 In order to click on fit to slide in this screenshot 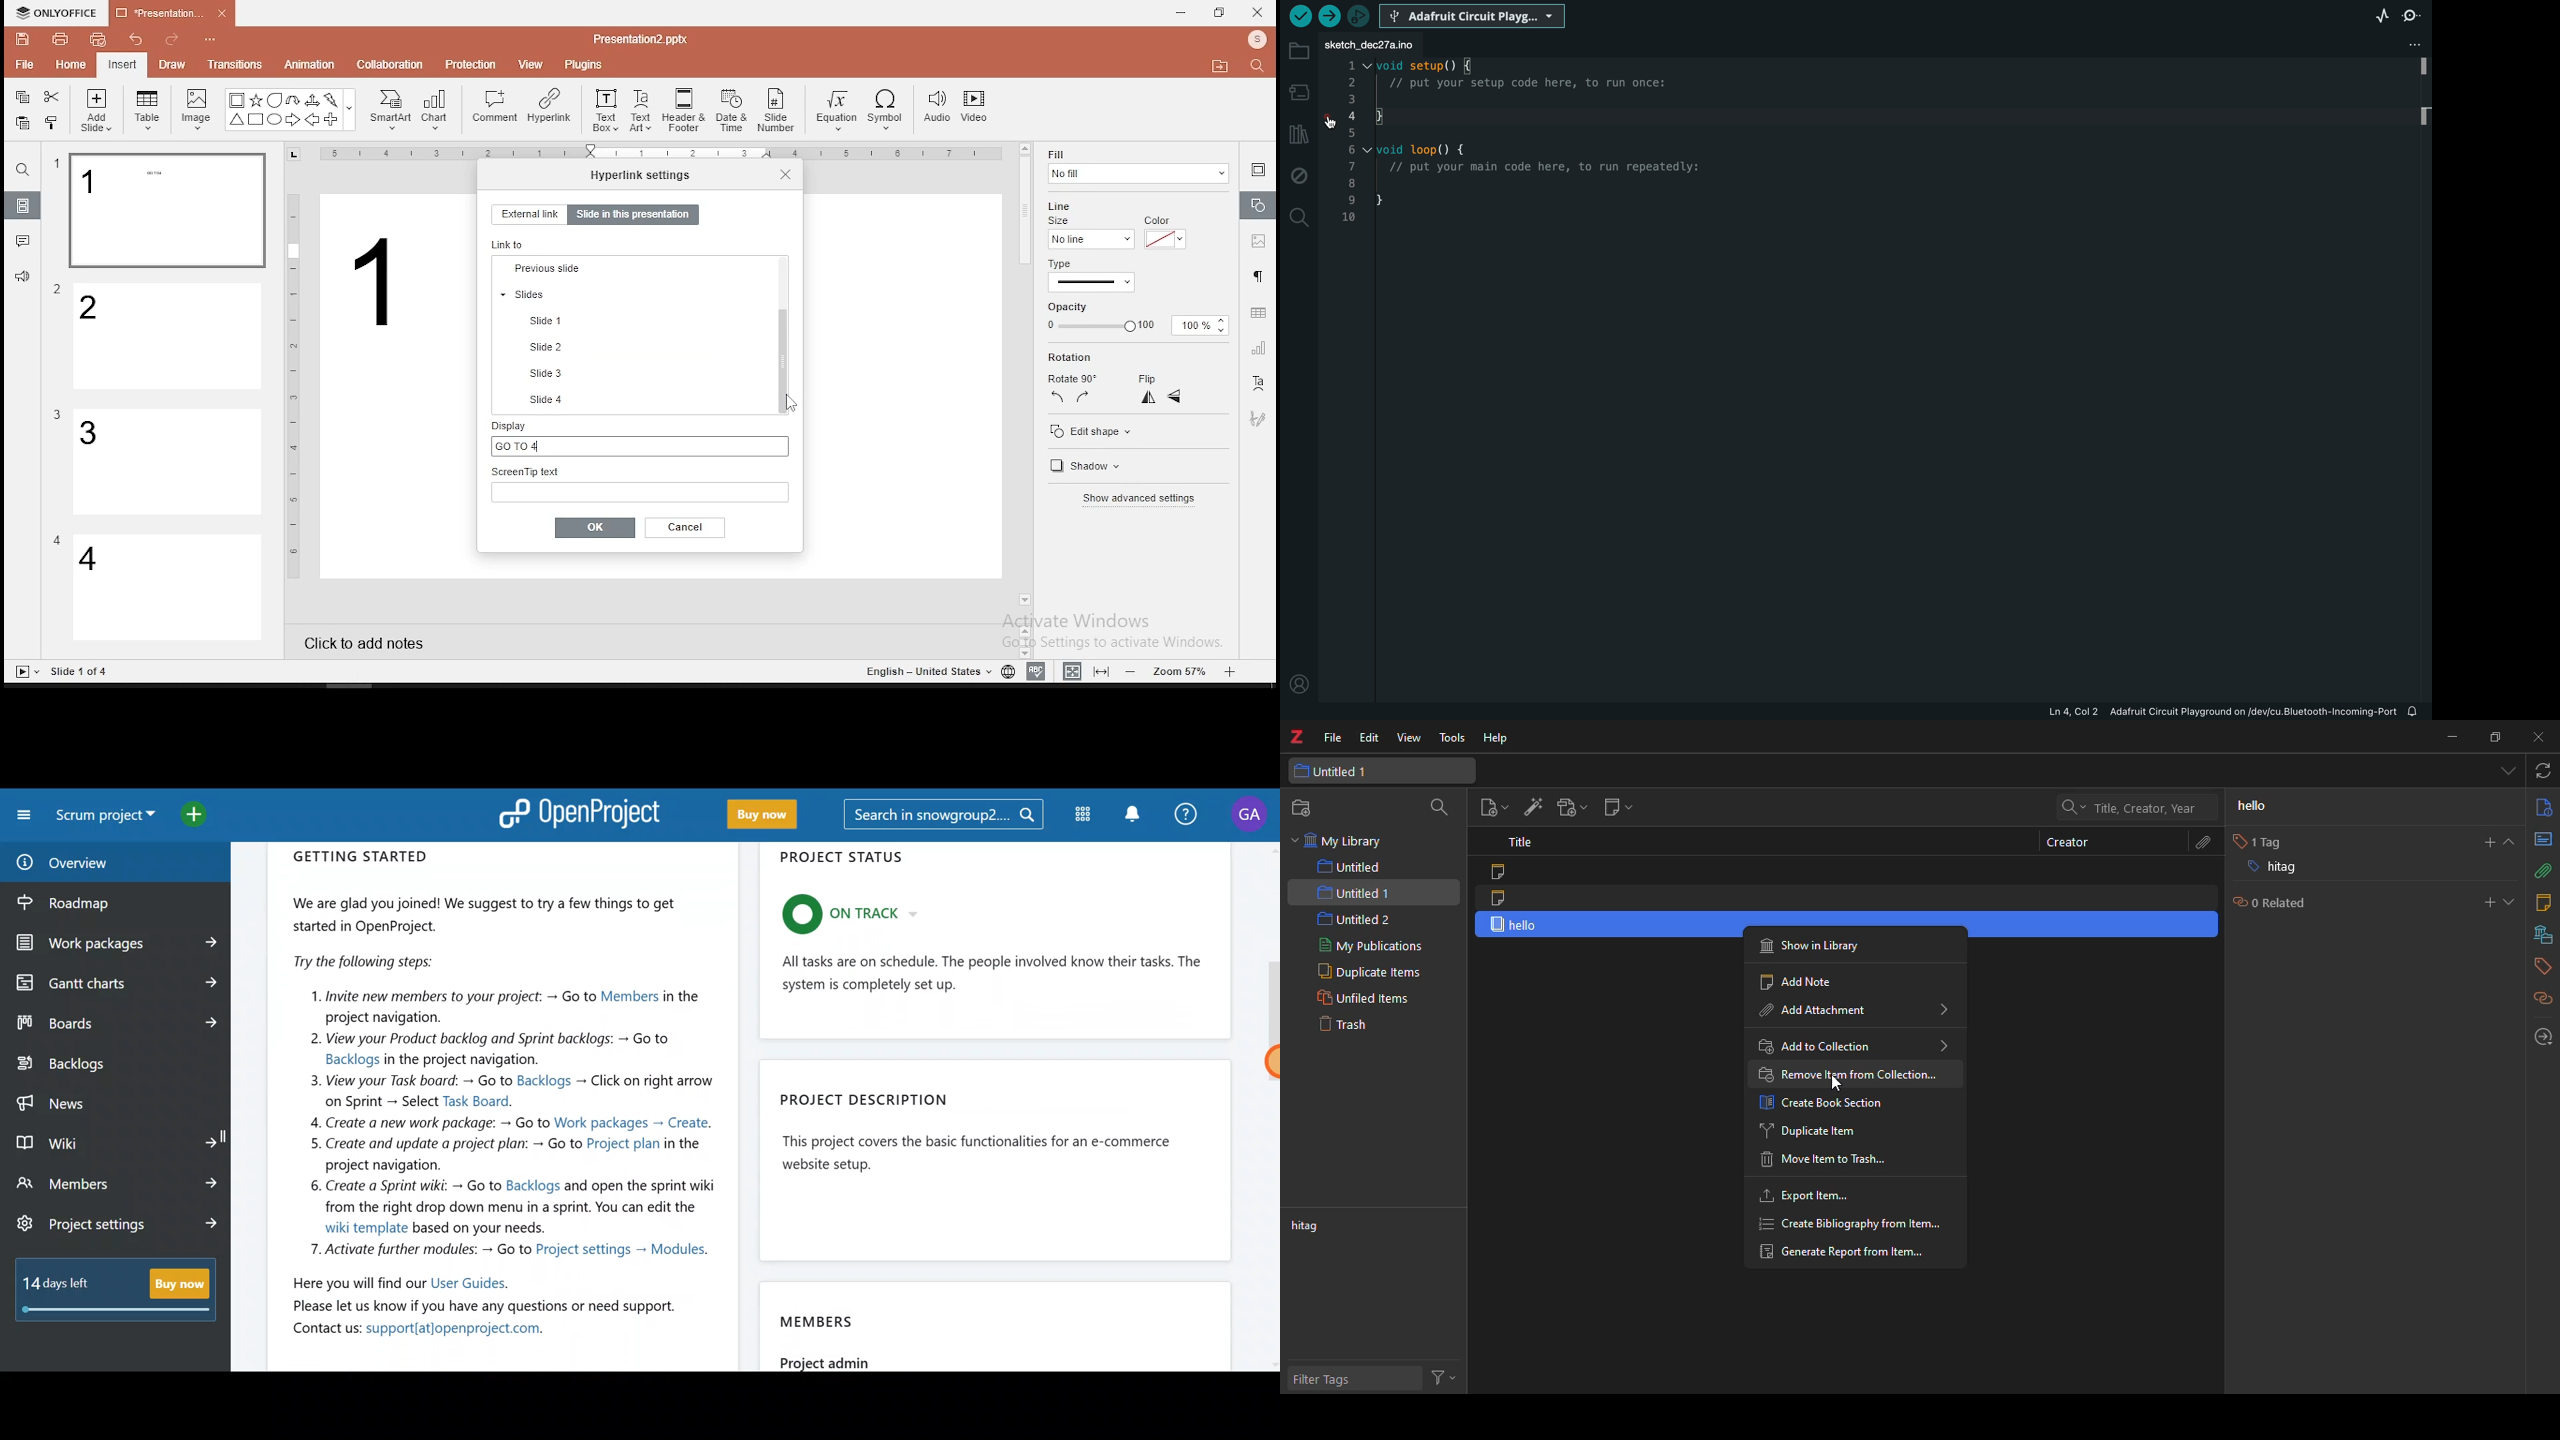, I will do `click(1104, 670)`.